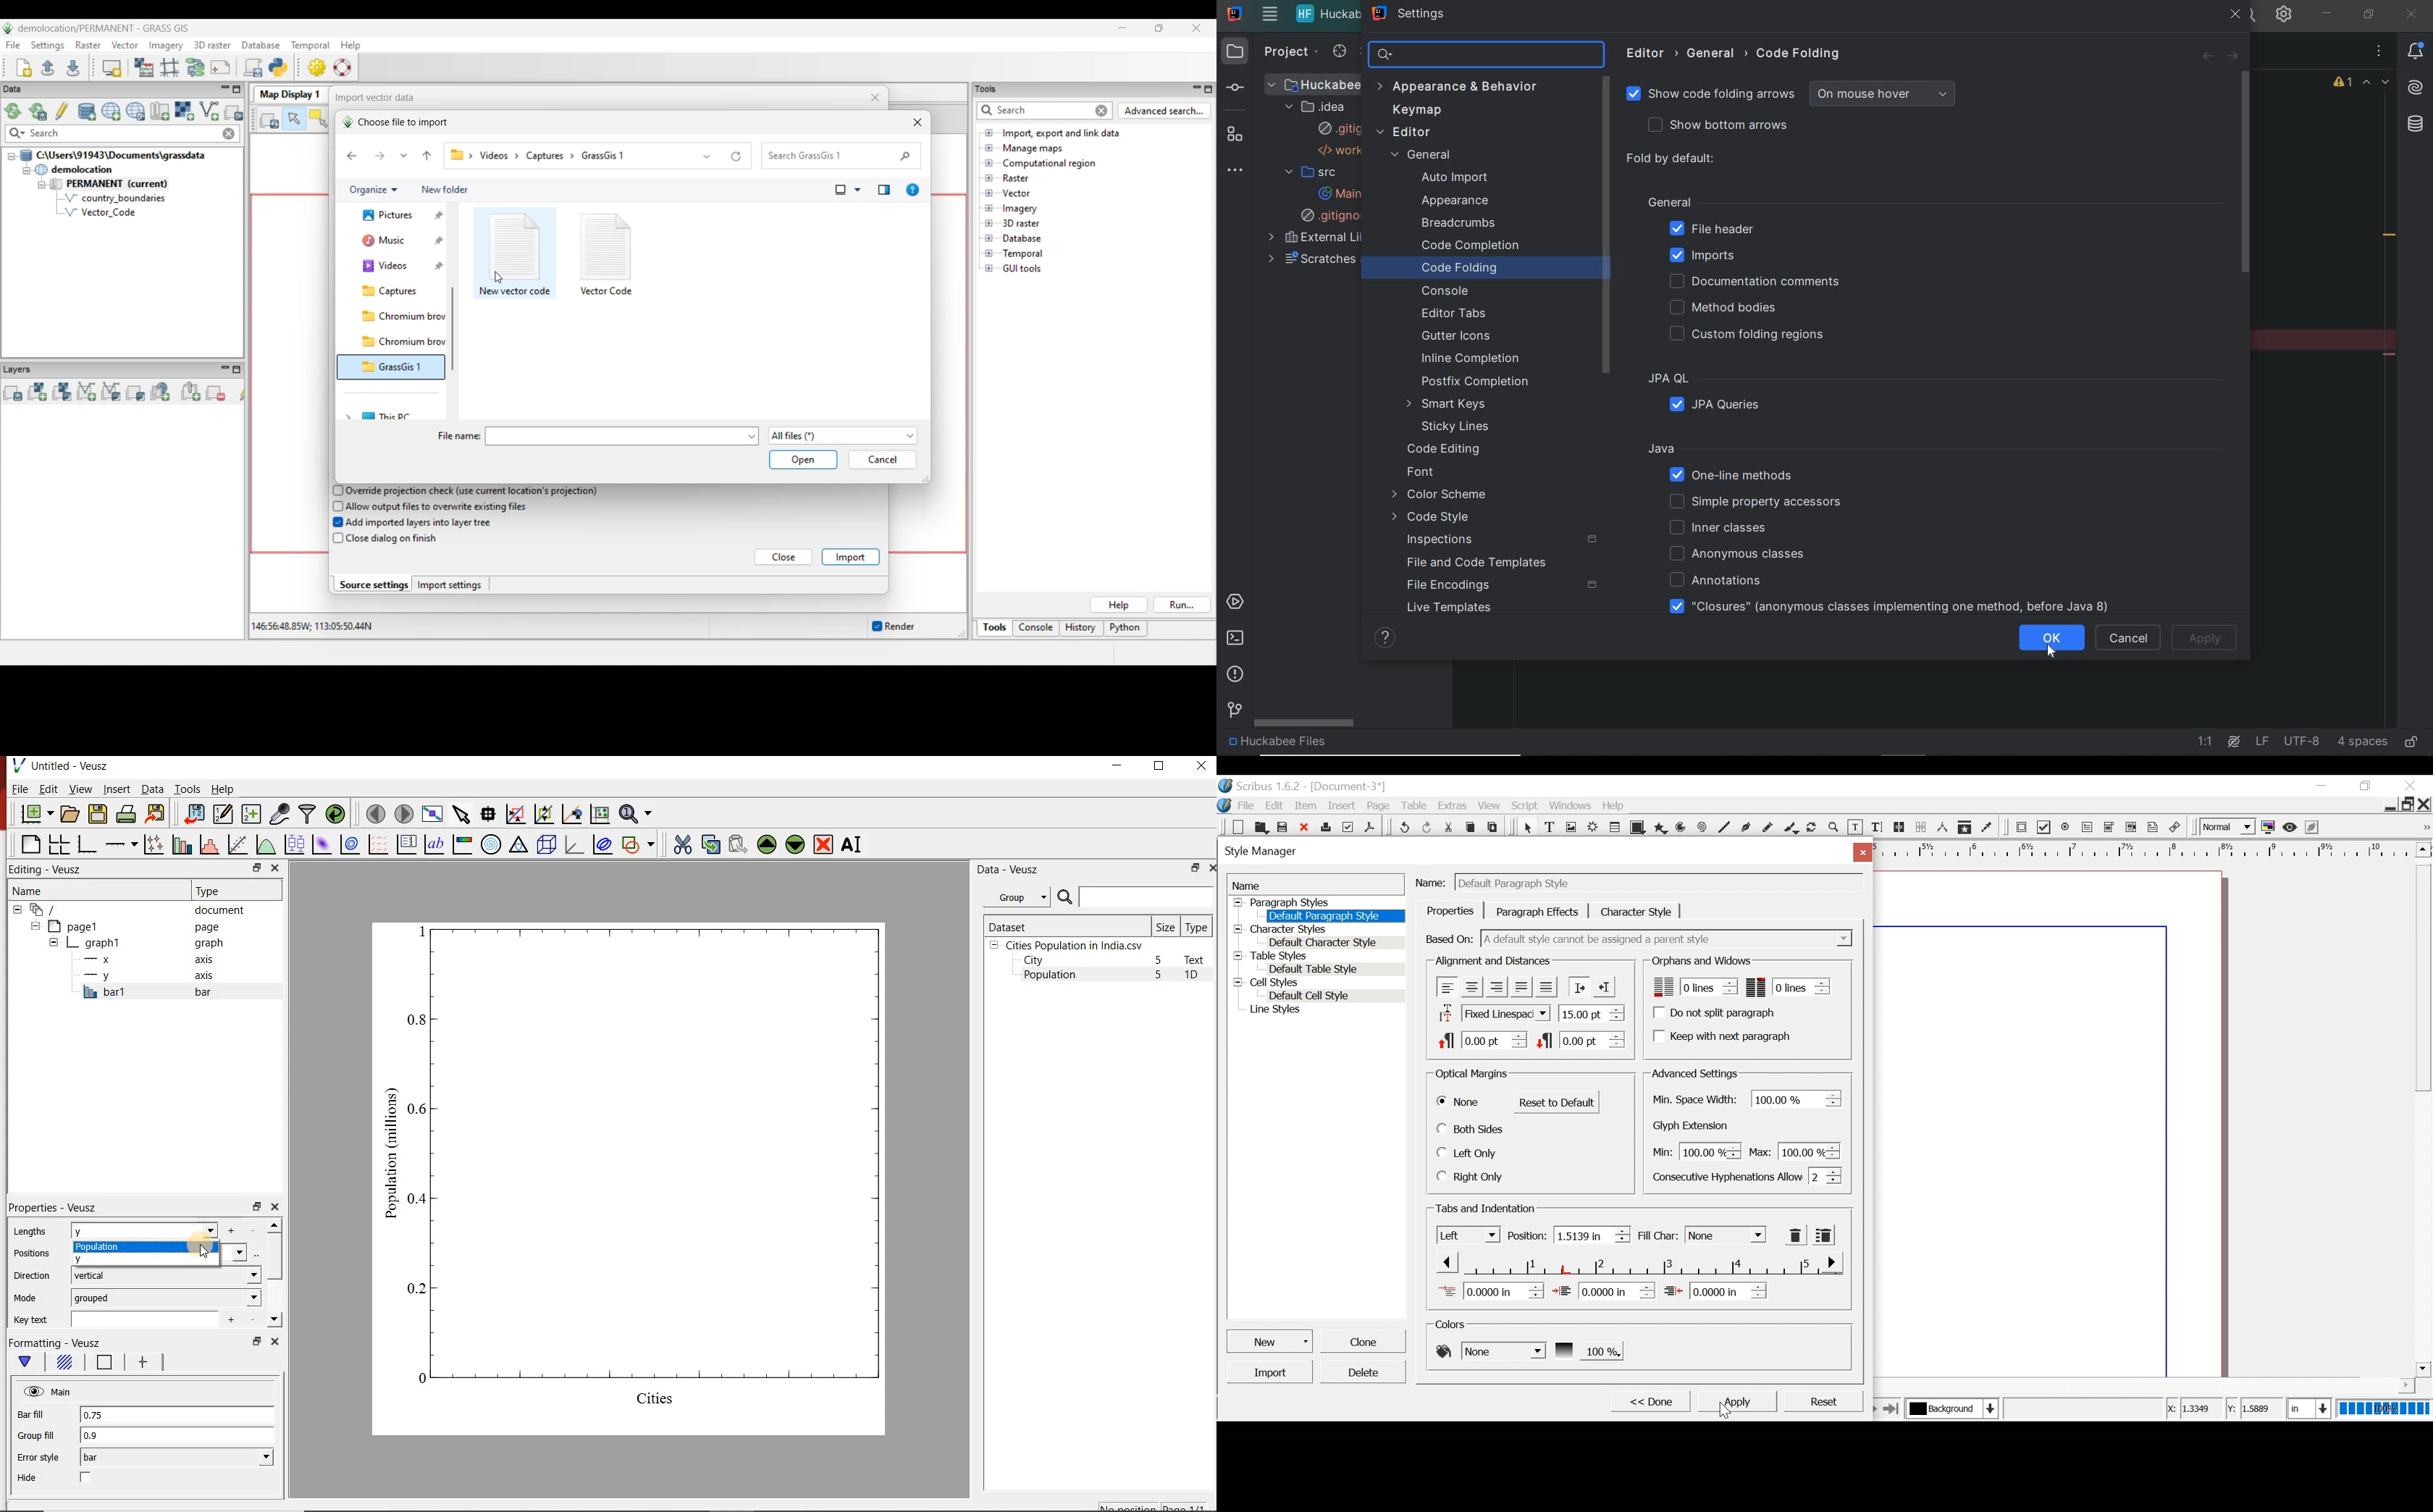 The width and height of the screenshot is (2436, 1512). Describe the element at coordinates (162, 992) in the screenshot. I see `bar1` at that location.